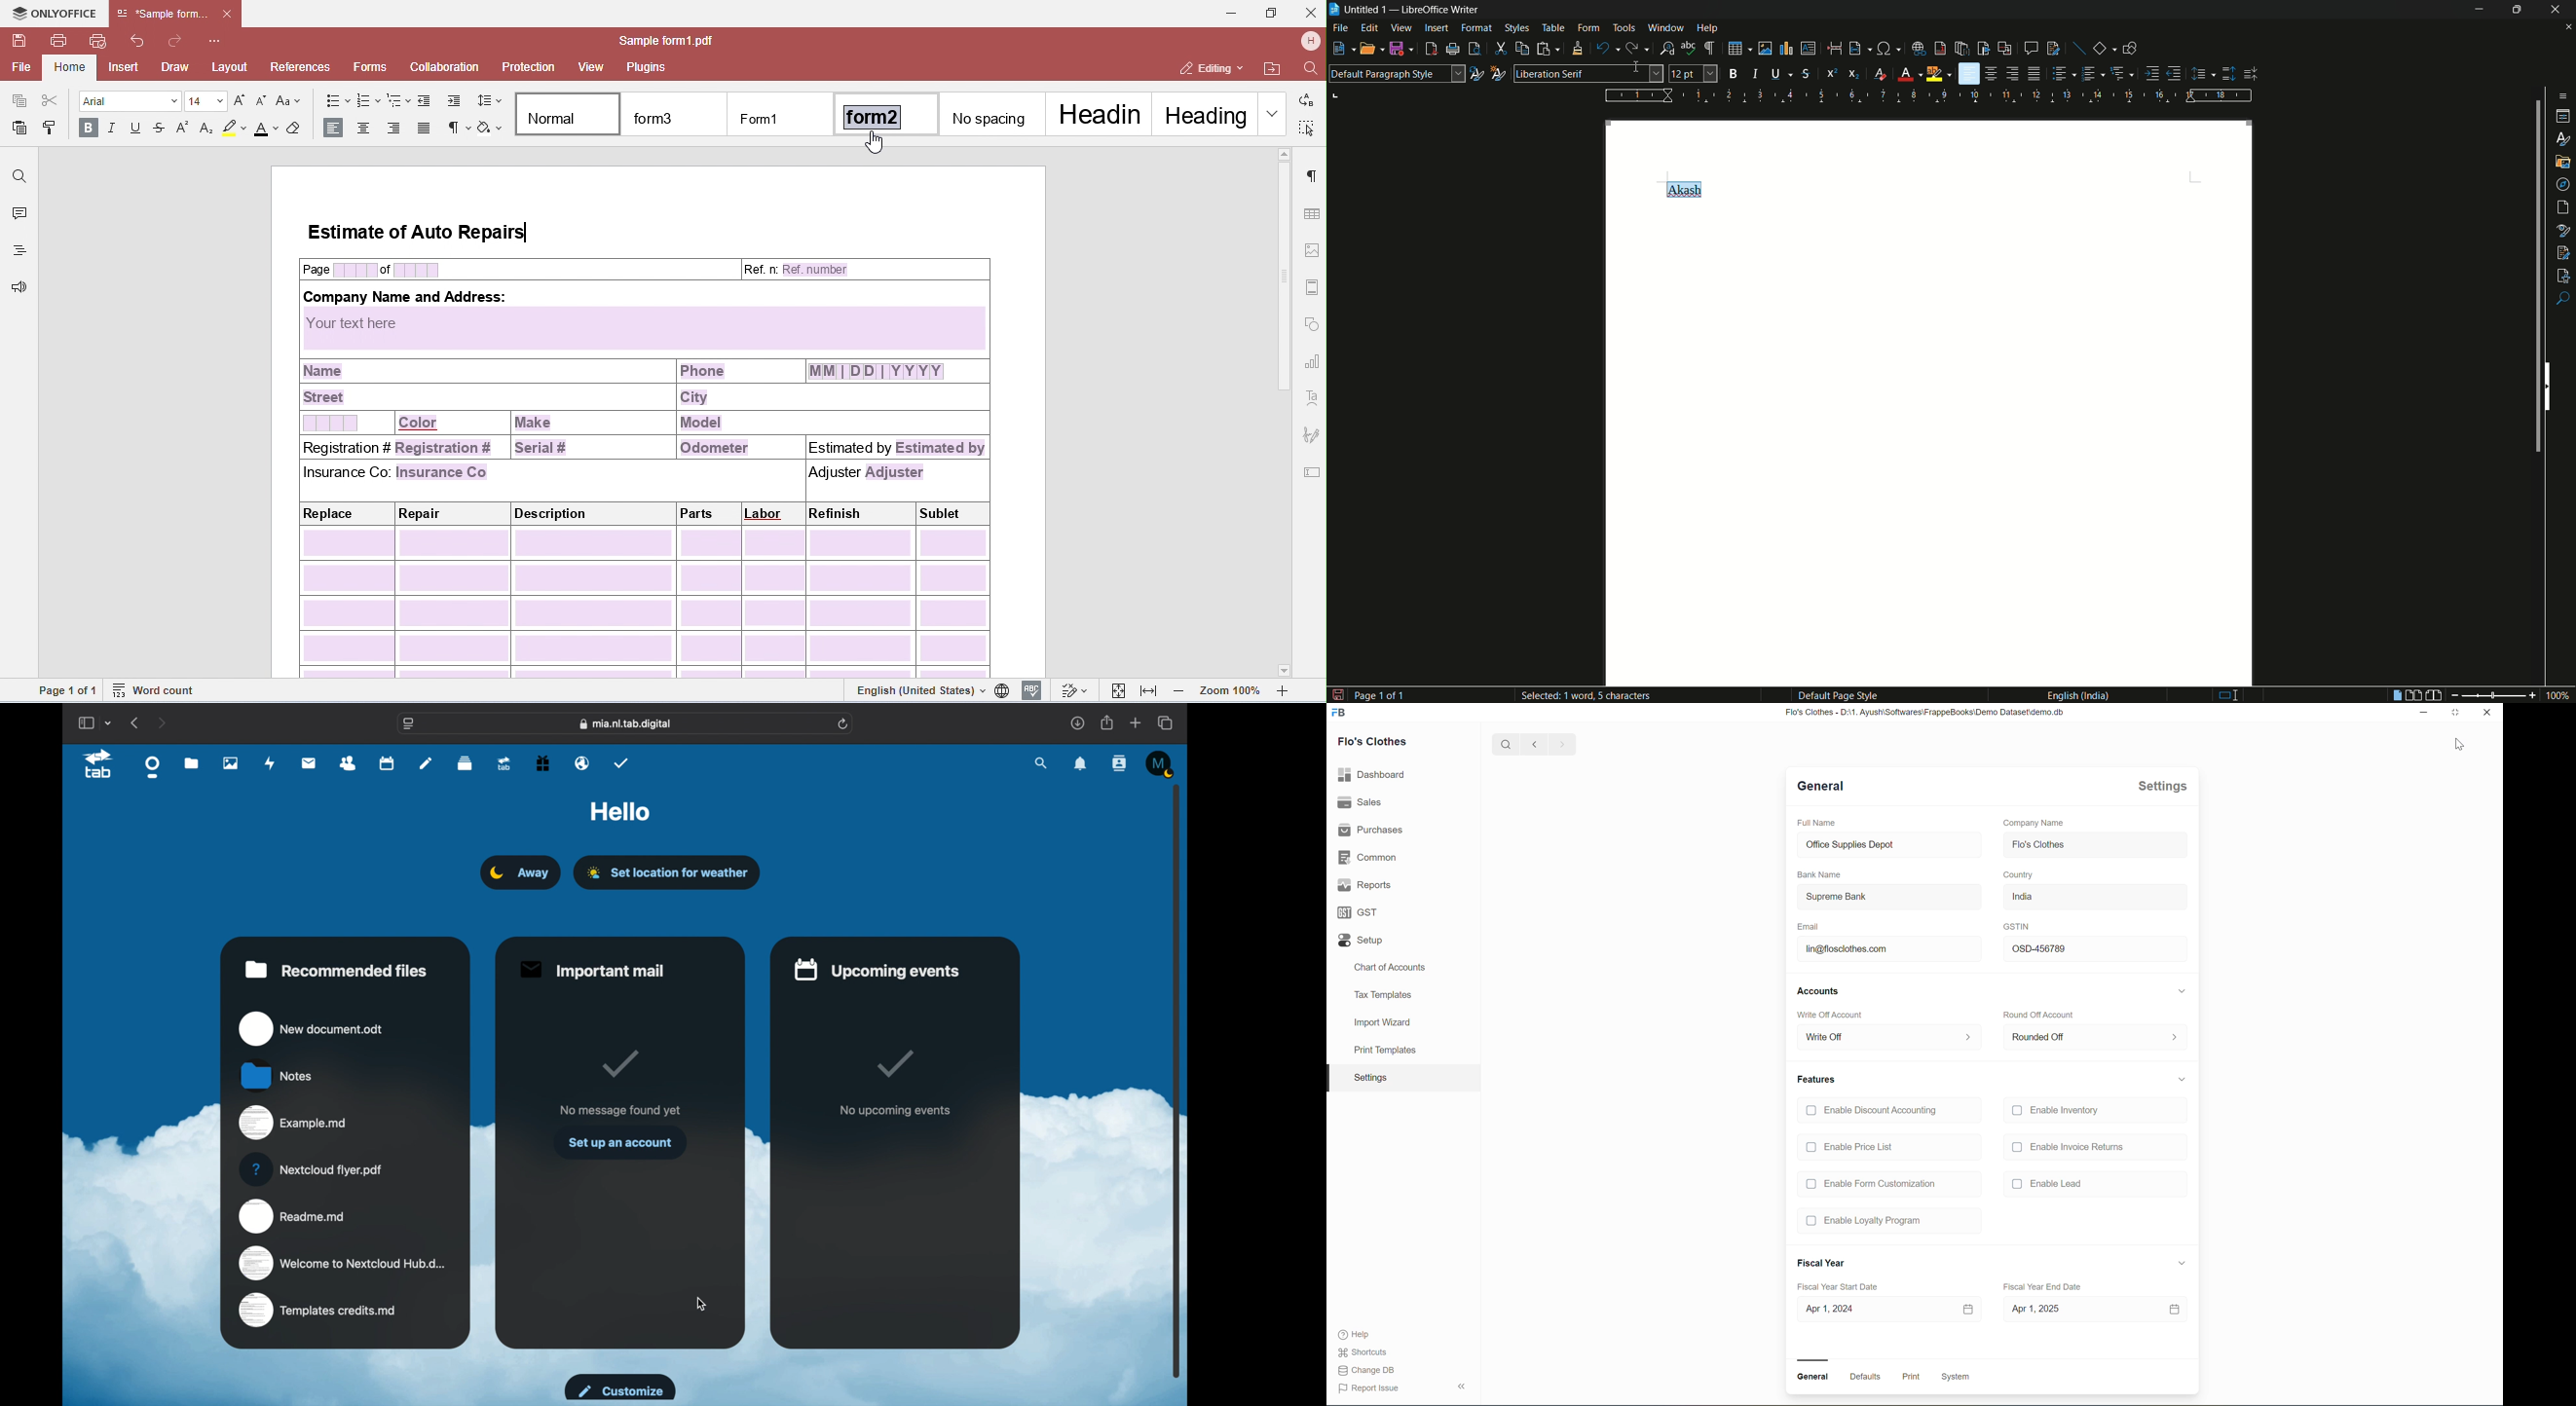 This screenshot has width=2576, height=1428. What do you see at coordinates (622, 1064) in the screenshot?
I see `tick mark` at bounding box center [622, 1064].